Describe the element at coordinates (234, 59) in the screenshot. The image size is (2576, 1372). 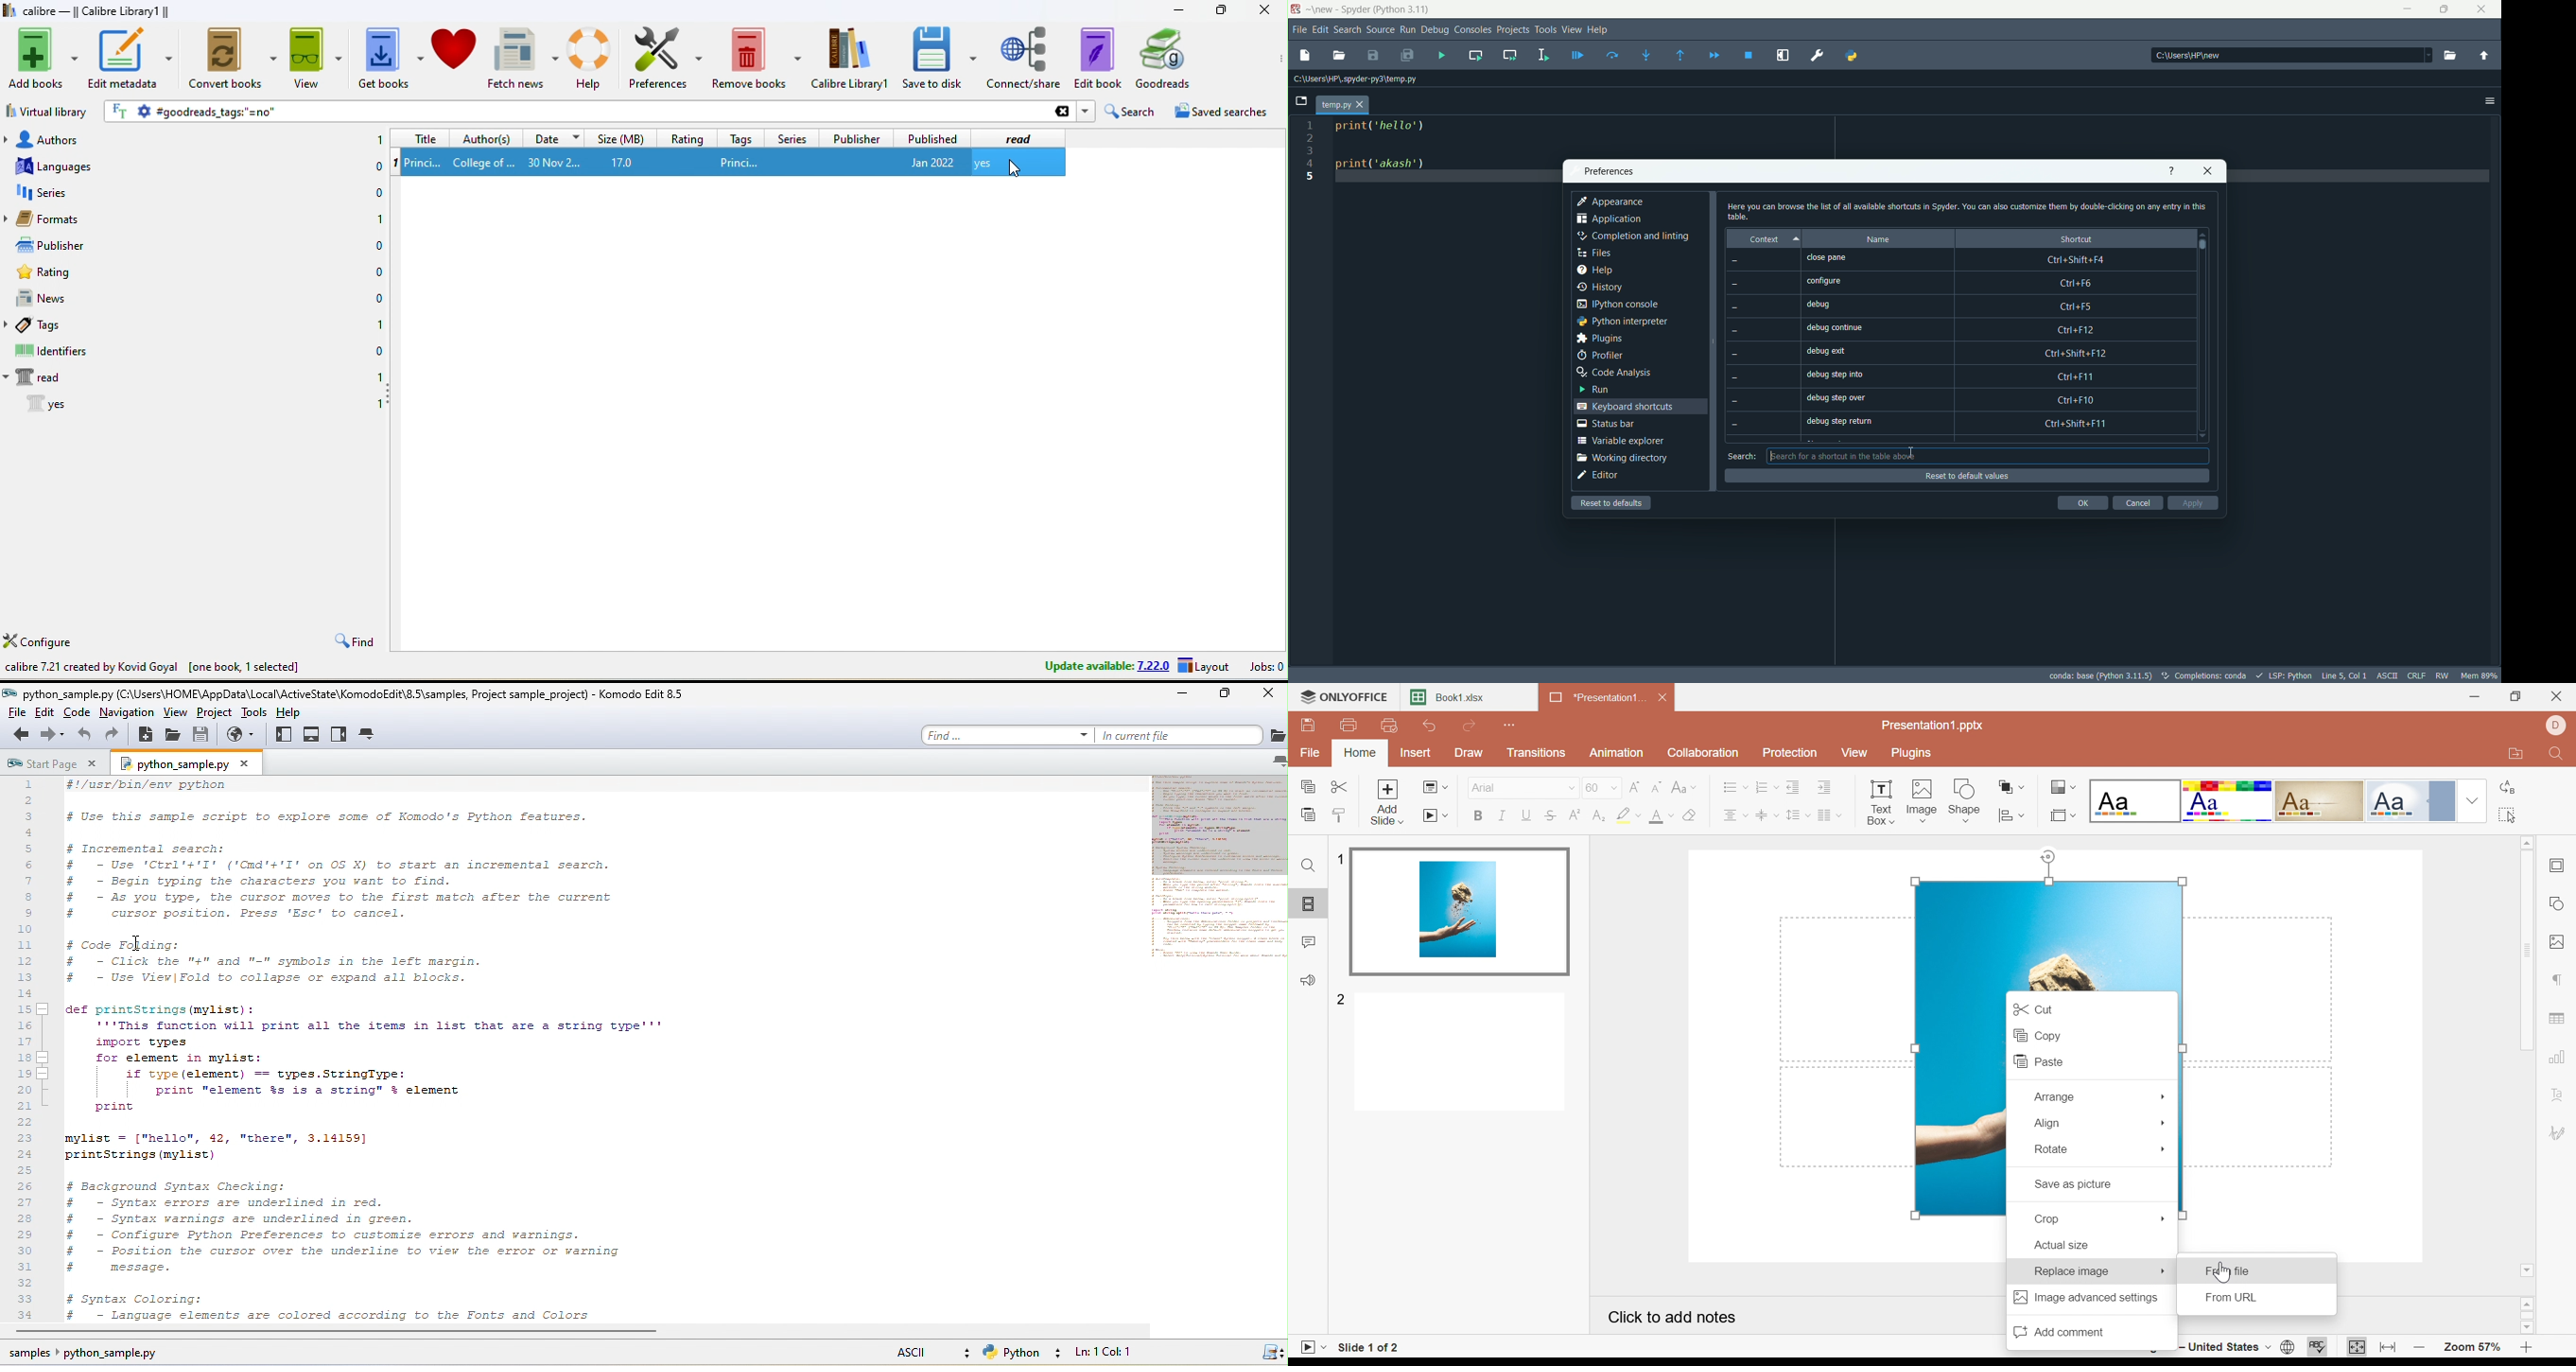
I see `convert books` at that location.